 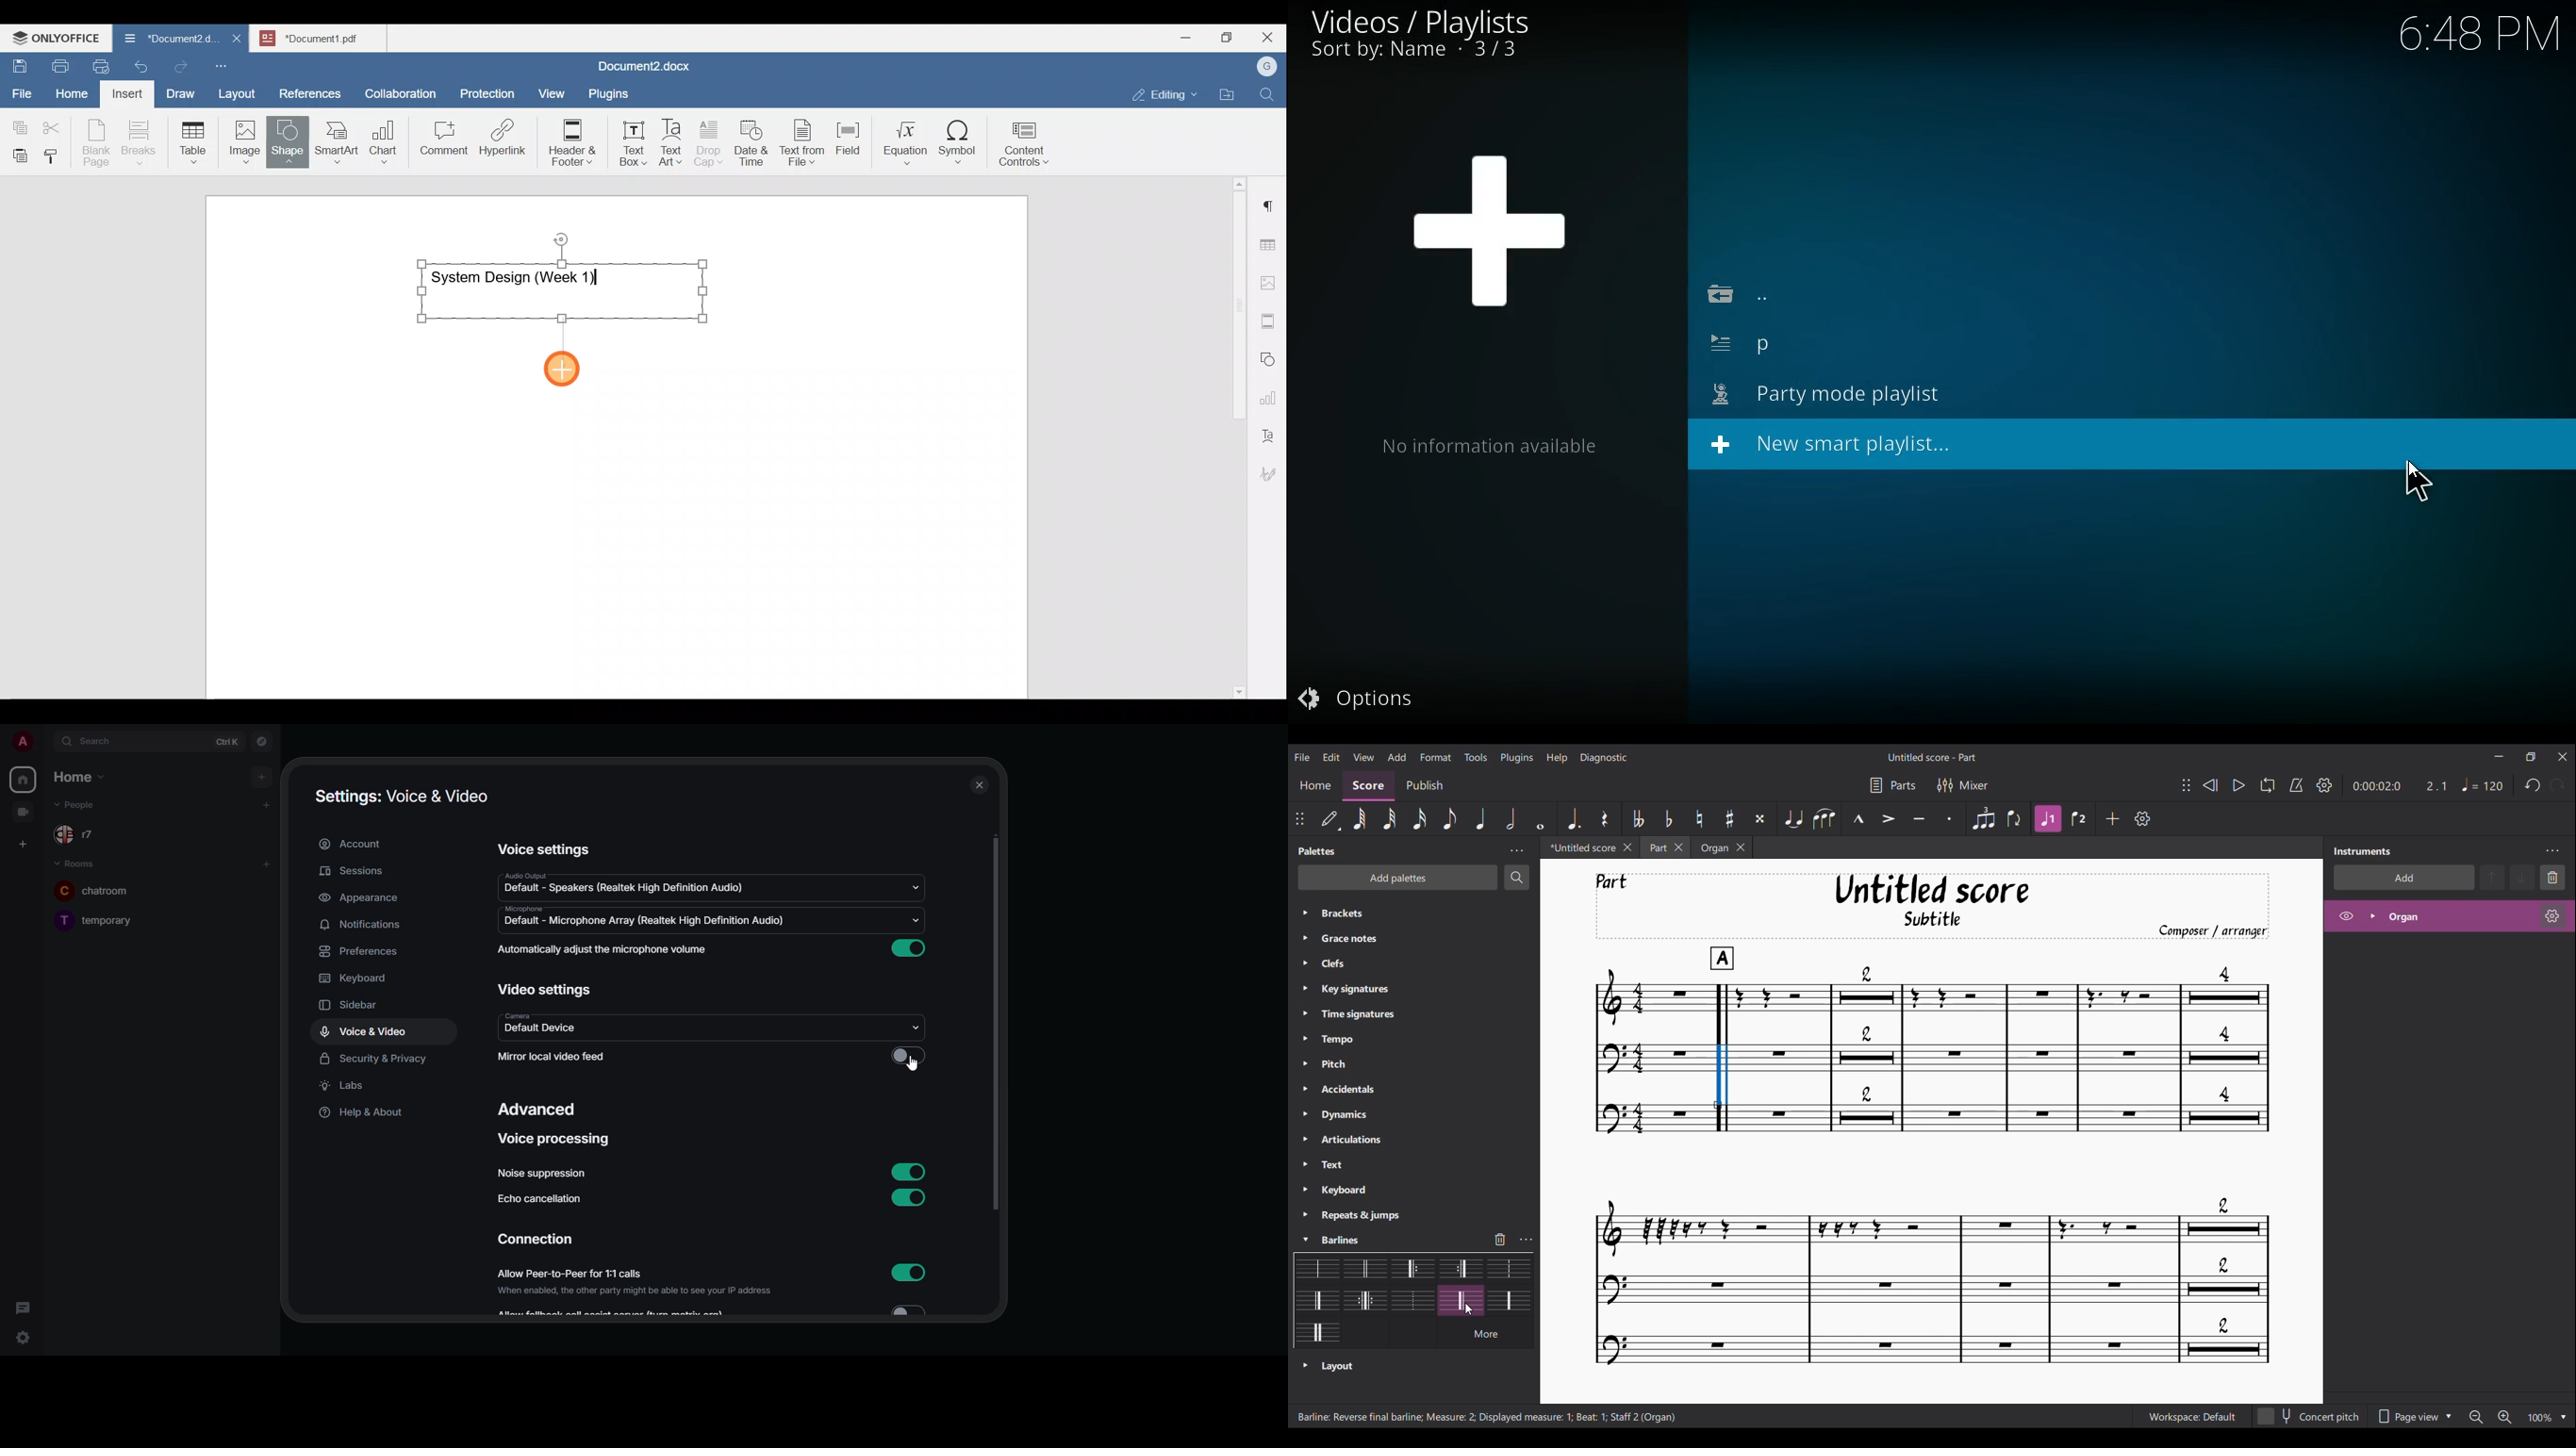 What do you see at coordinates (2310, 1417) in the screenshot?
I see `Toggle for concert pitch` at bounding box center [2310, 1417].